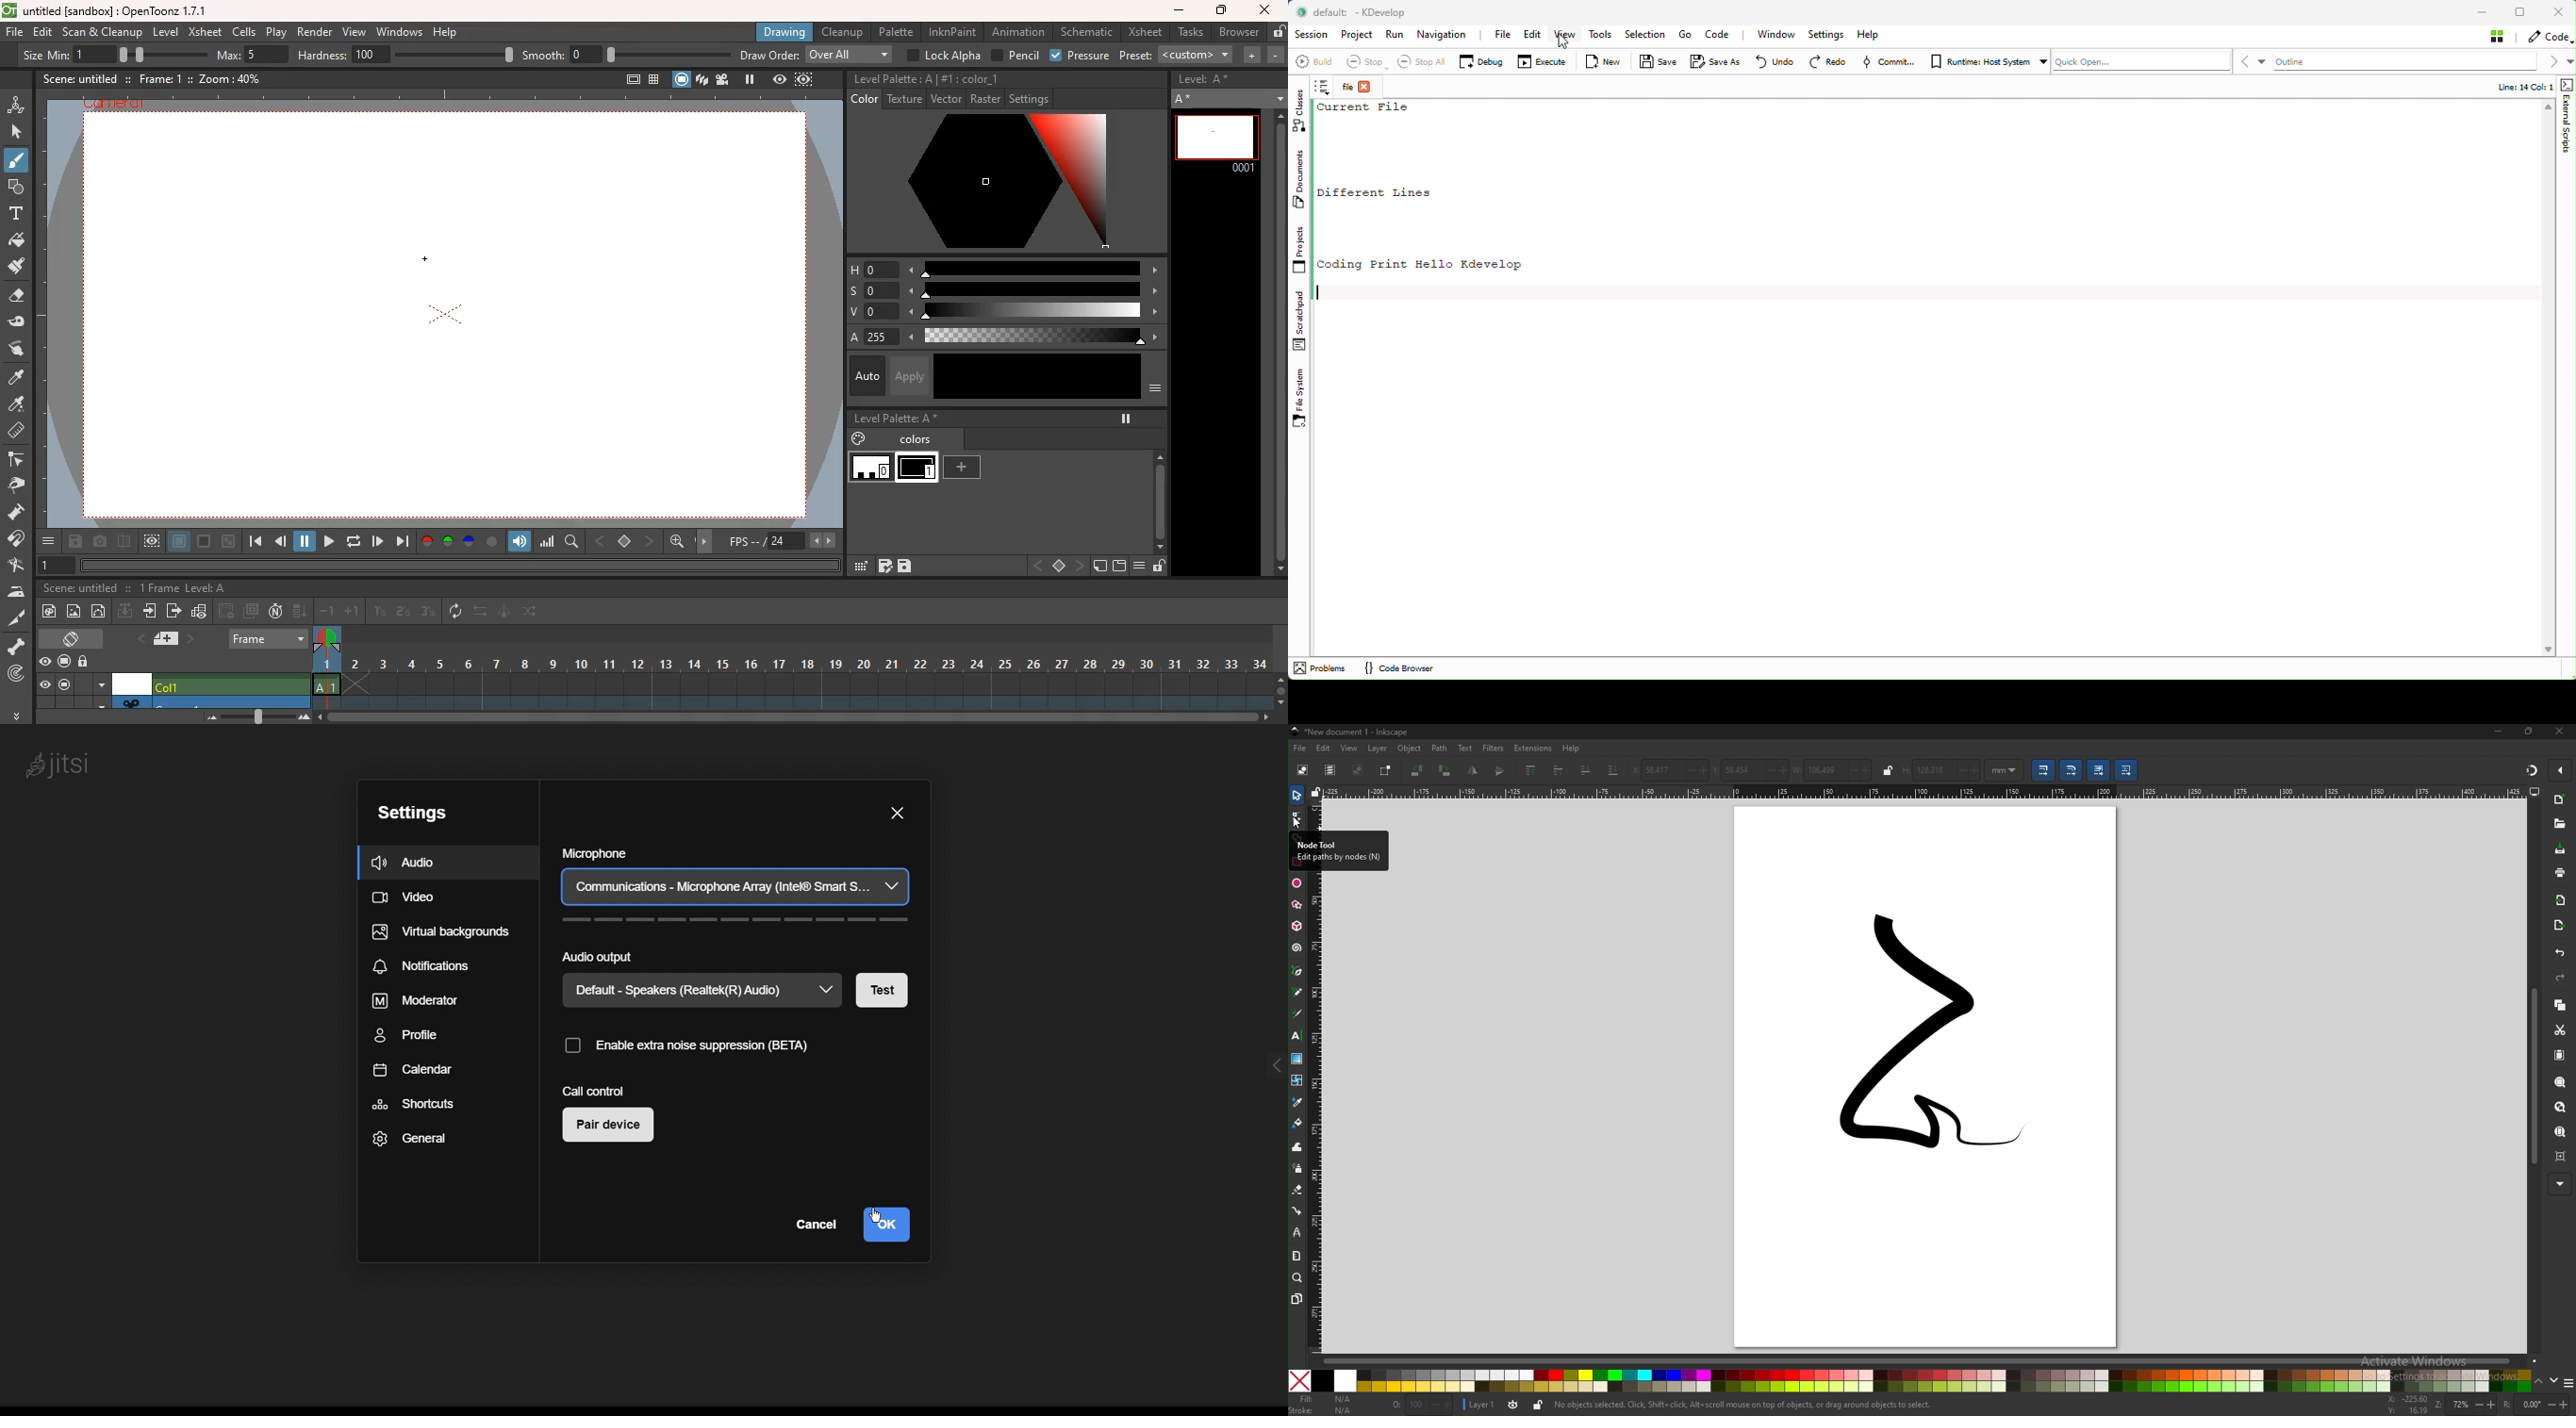 This screenshot has width=2576, height=1428. I want to click on save, so click(2559, 850).